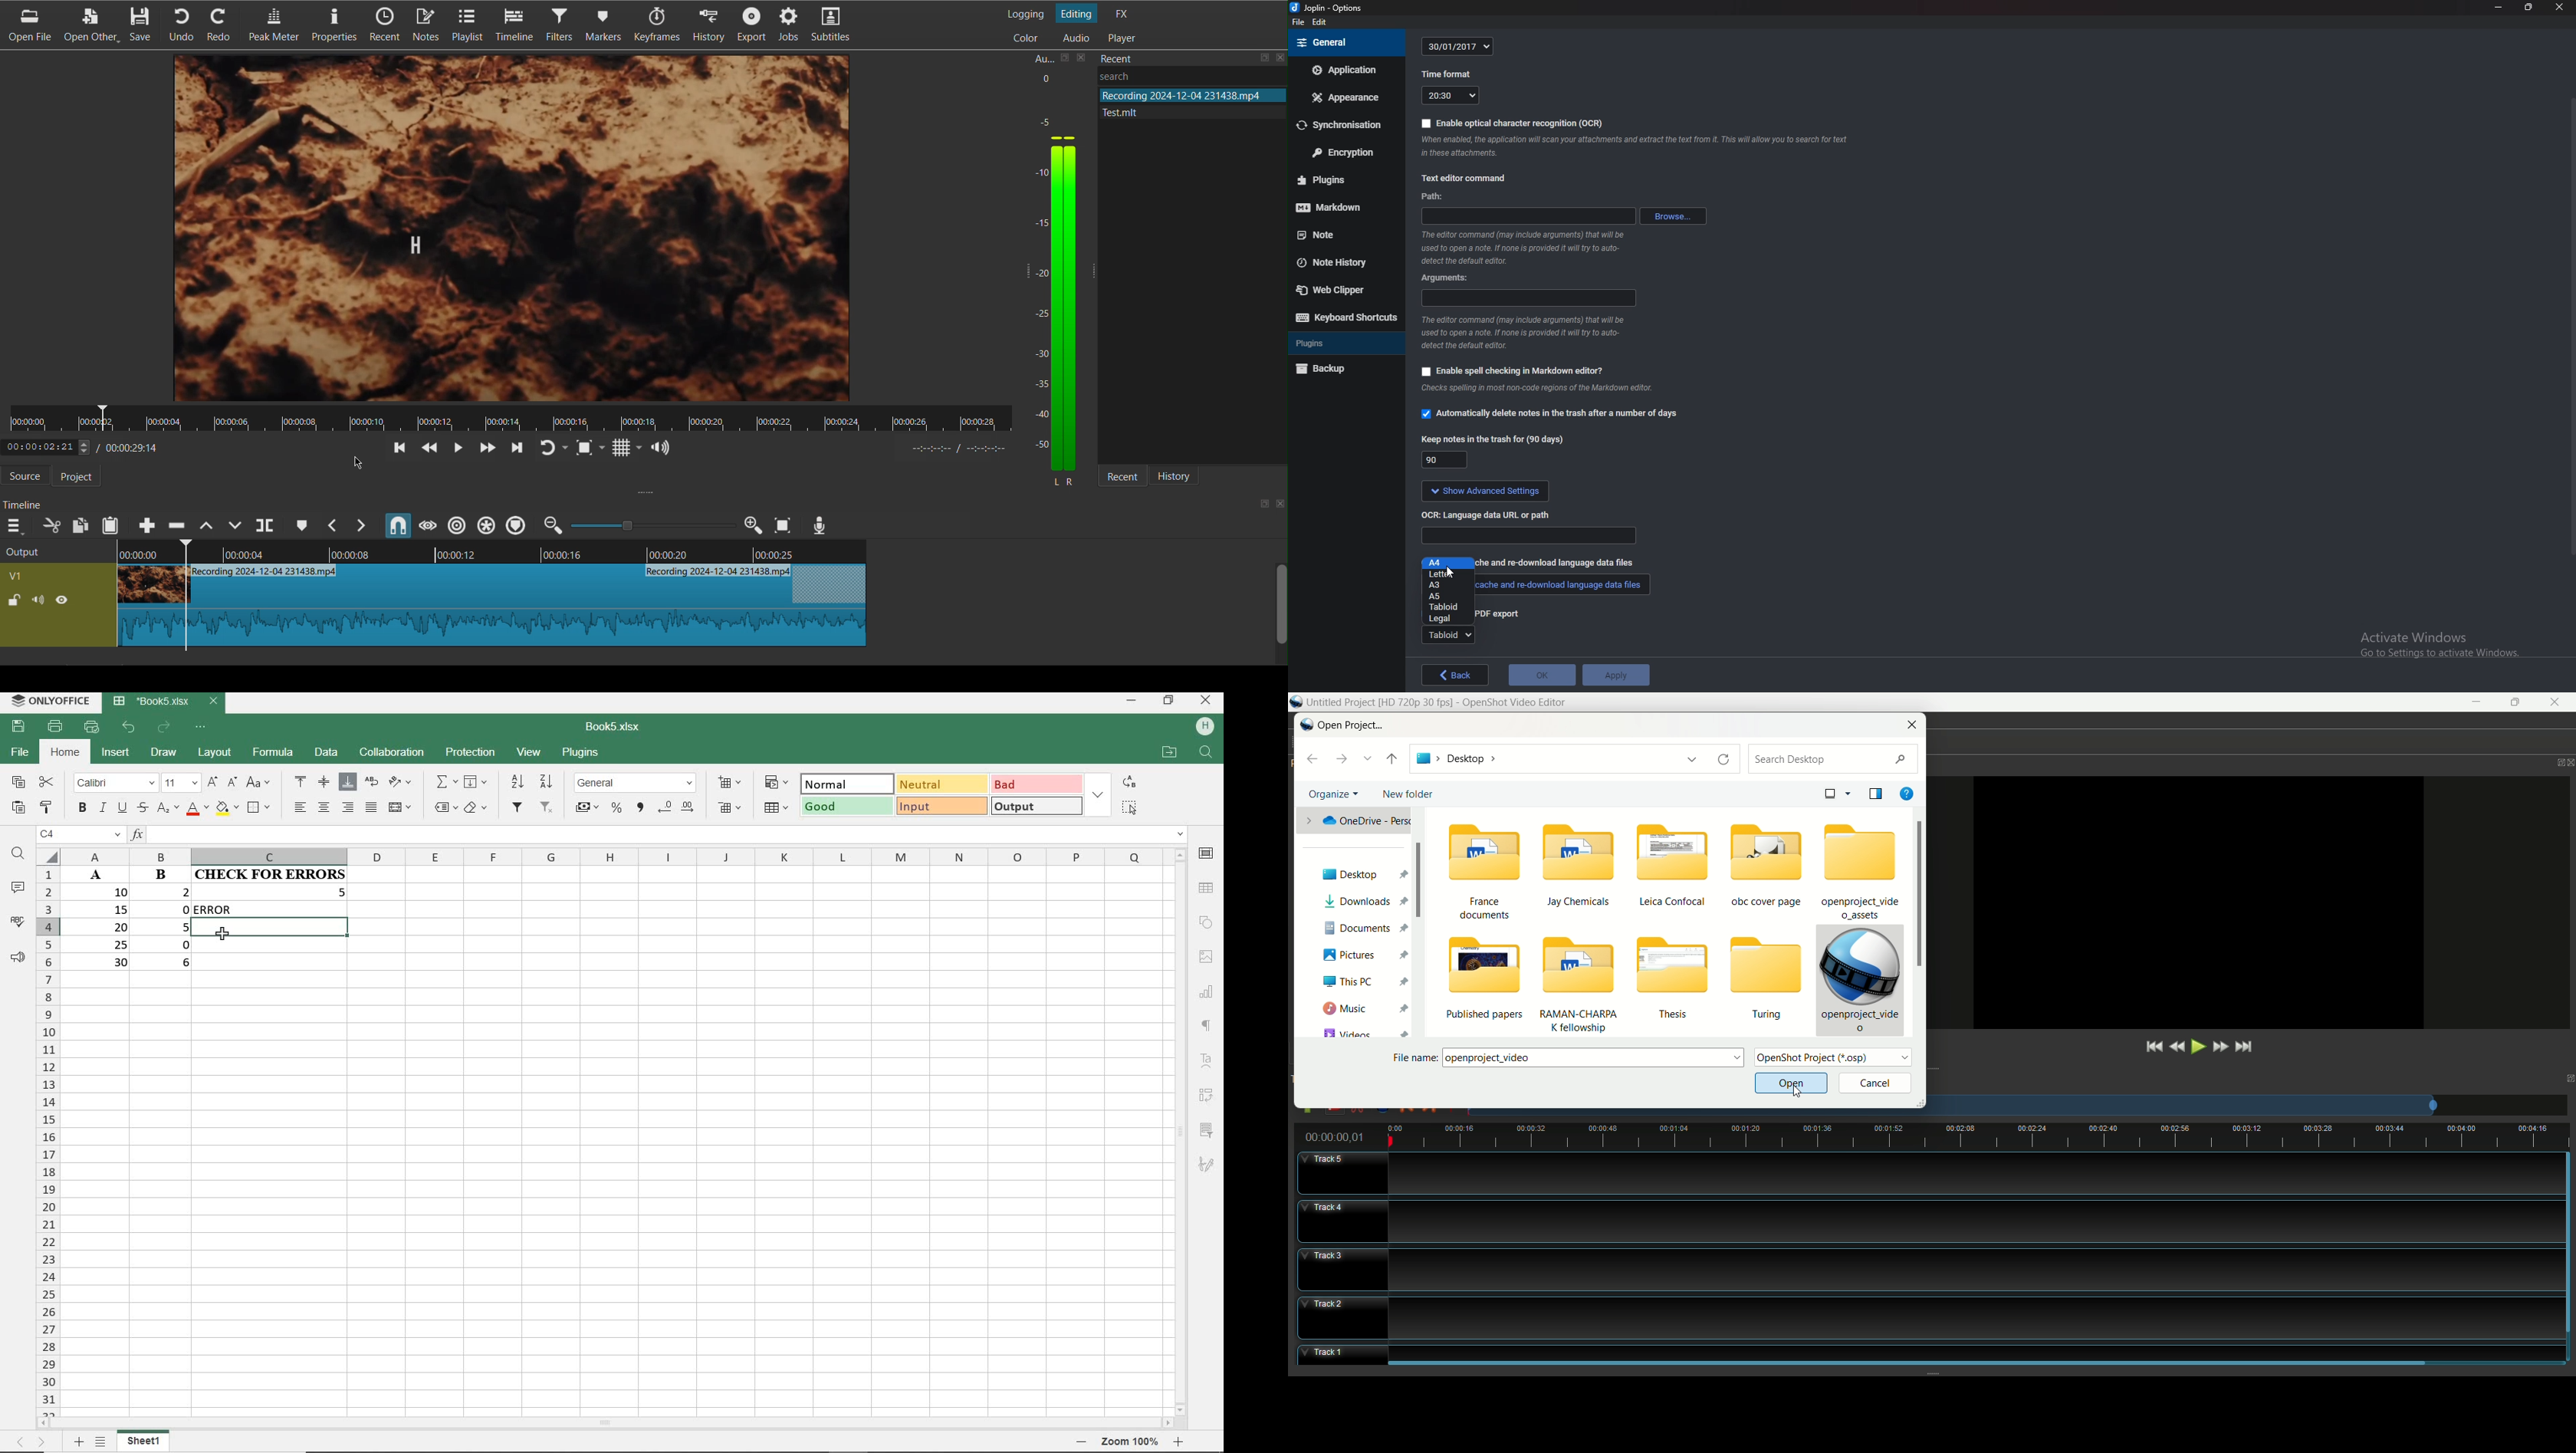  What do you see at coordinates (1208, 956) in the screenshot?
I see `` at bounding box center [1208, 956].